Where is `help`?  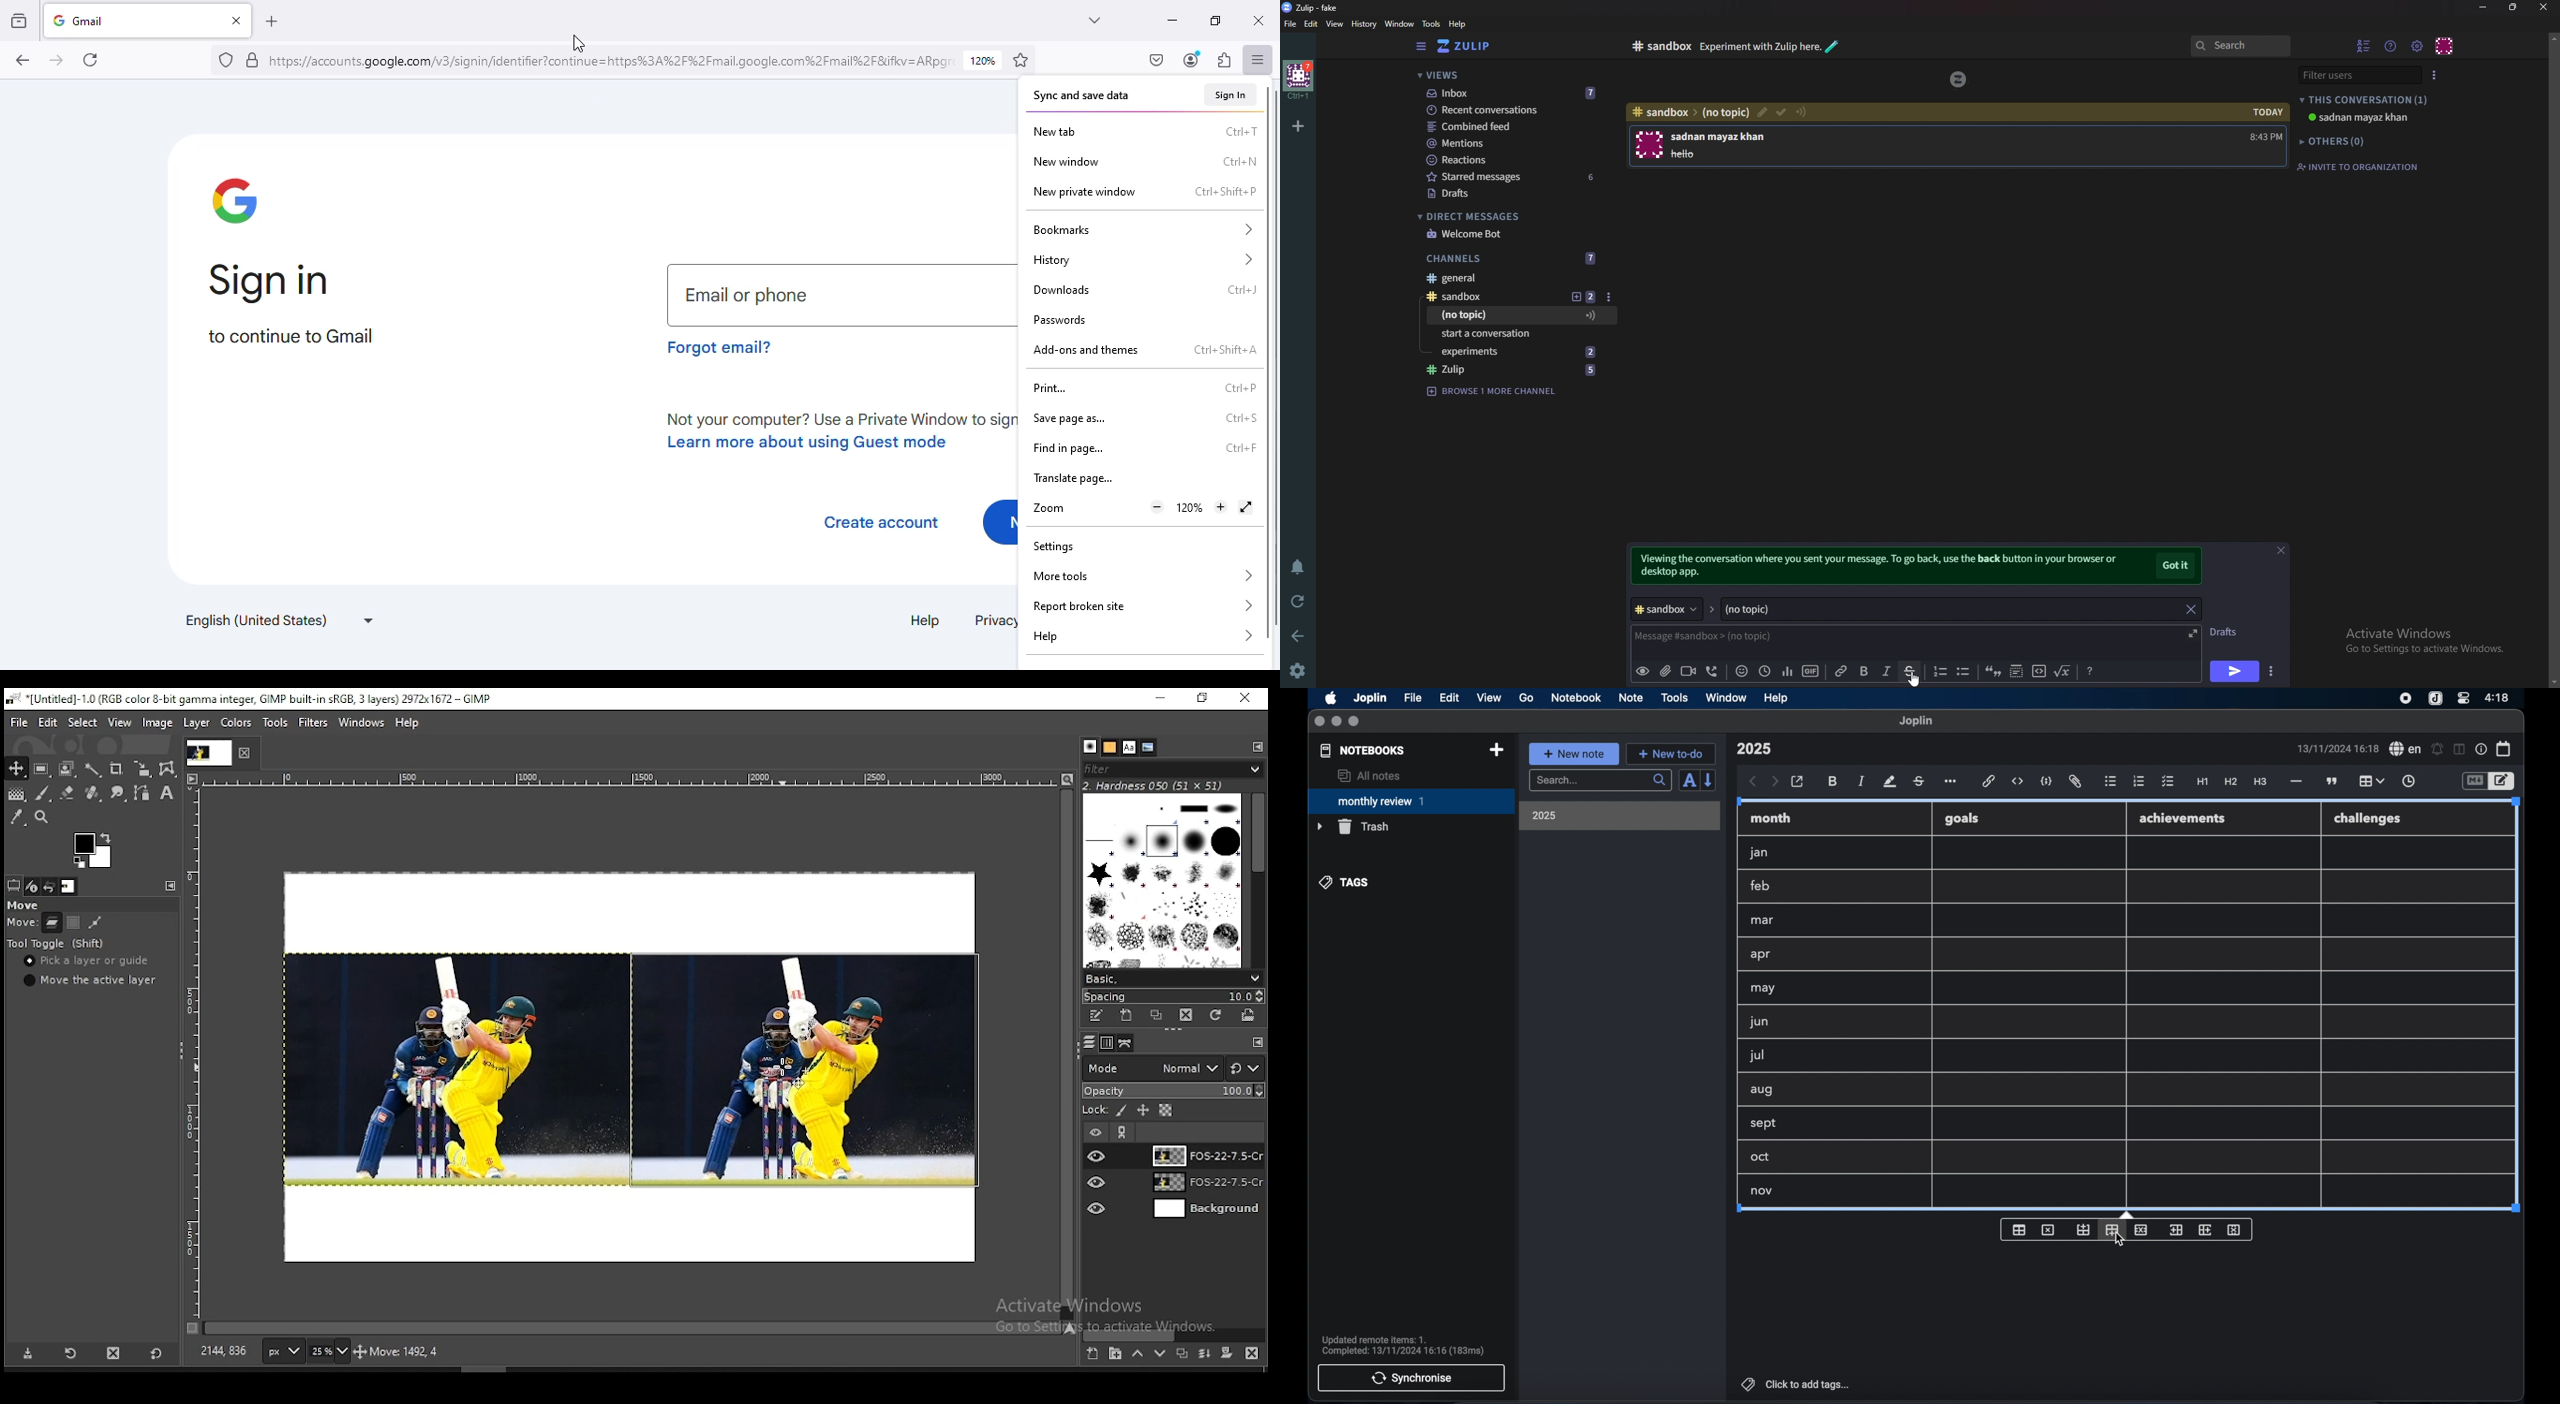
help is located at coordinates (408, 725).